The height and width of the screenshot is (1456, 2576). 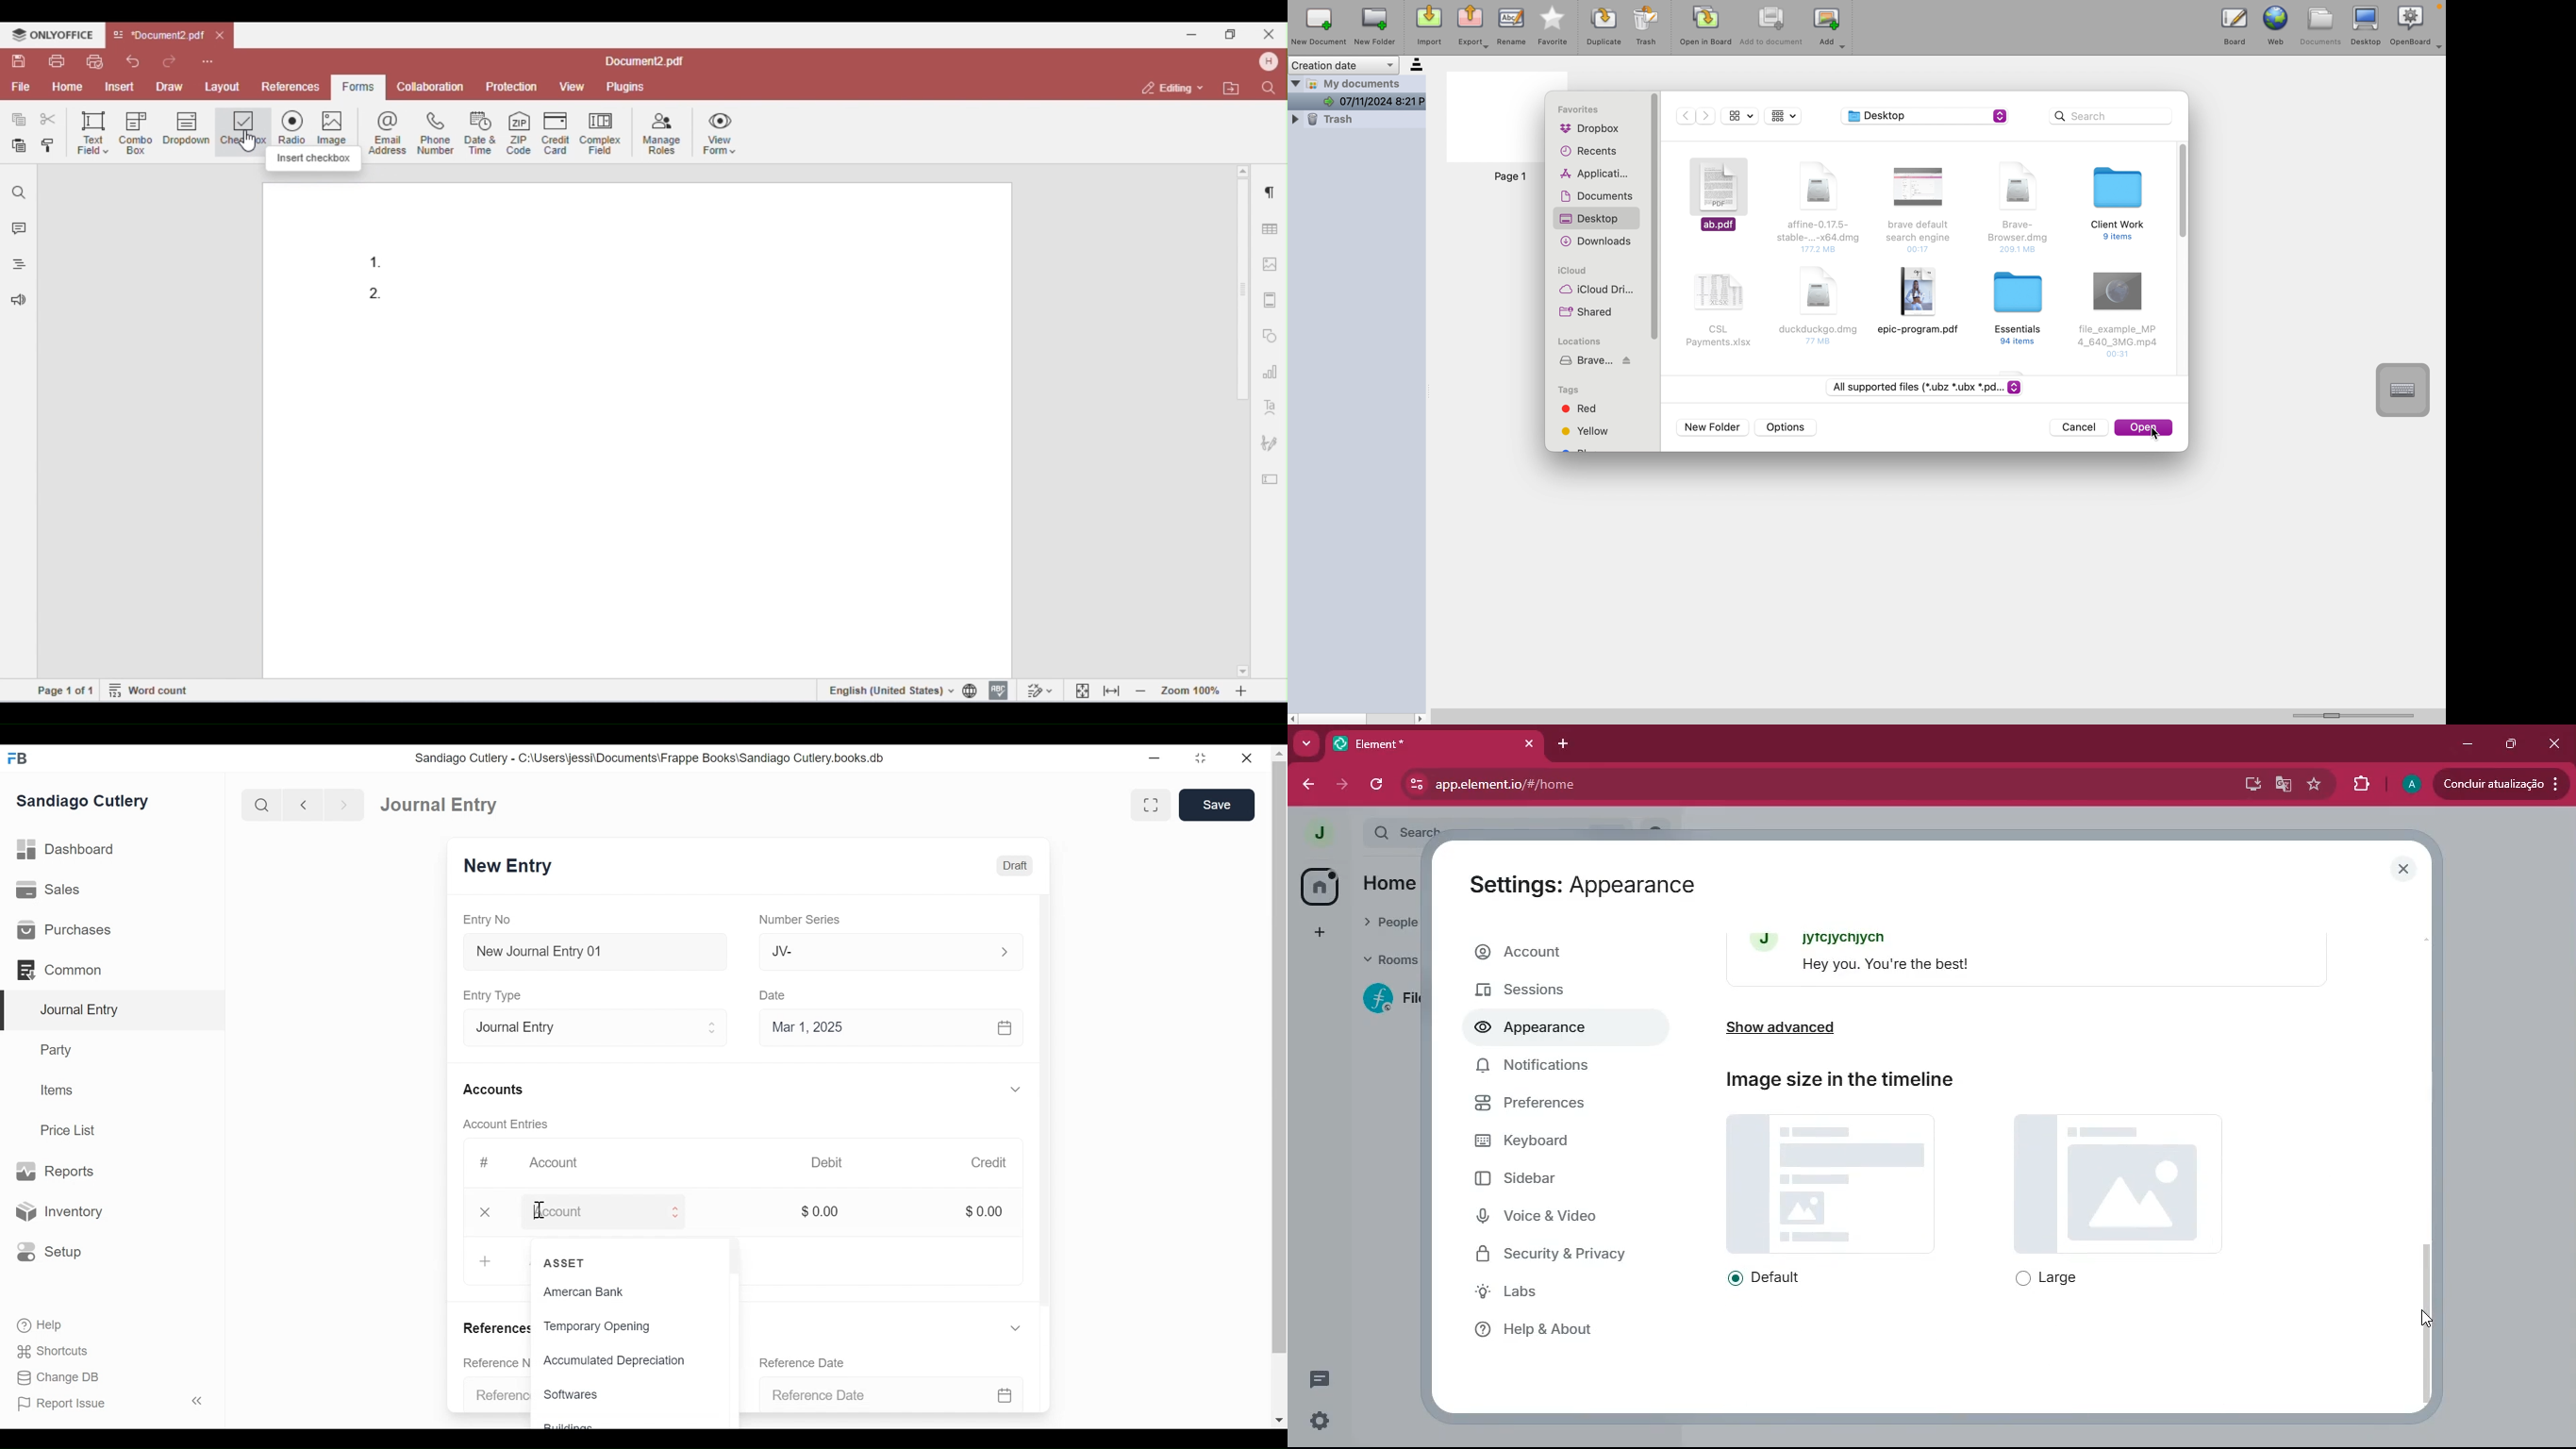 I want to click on Reference Date, so click(x=912, y=1395).